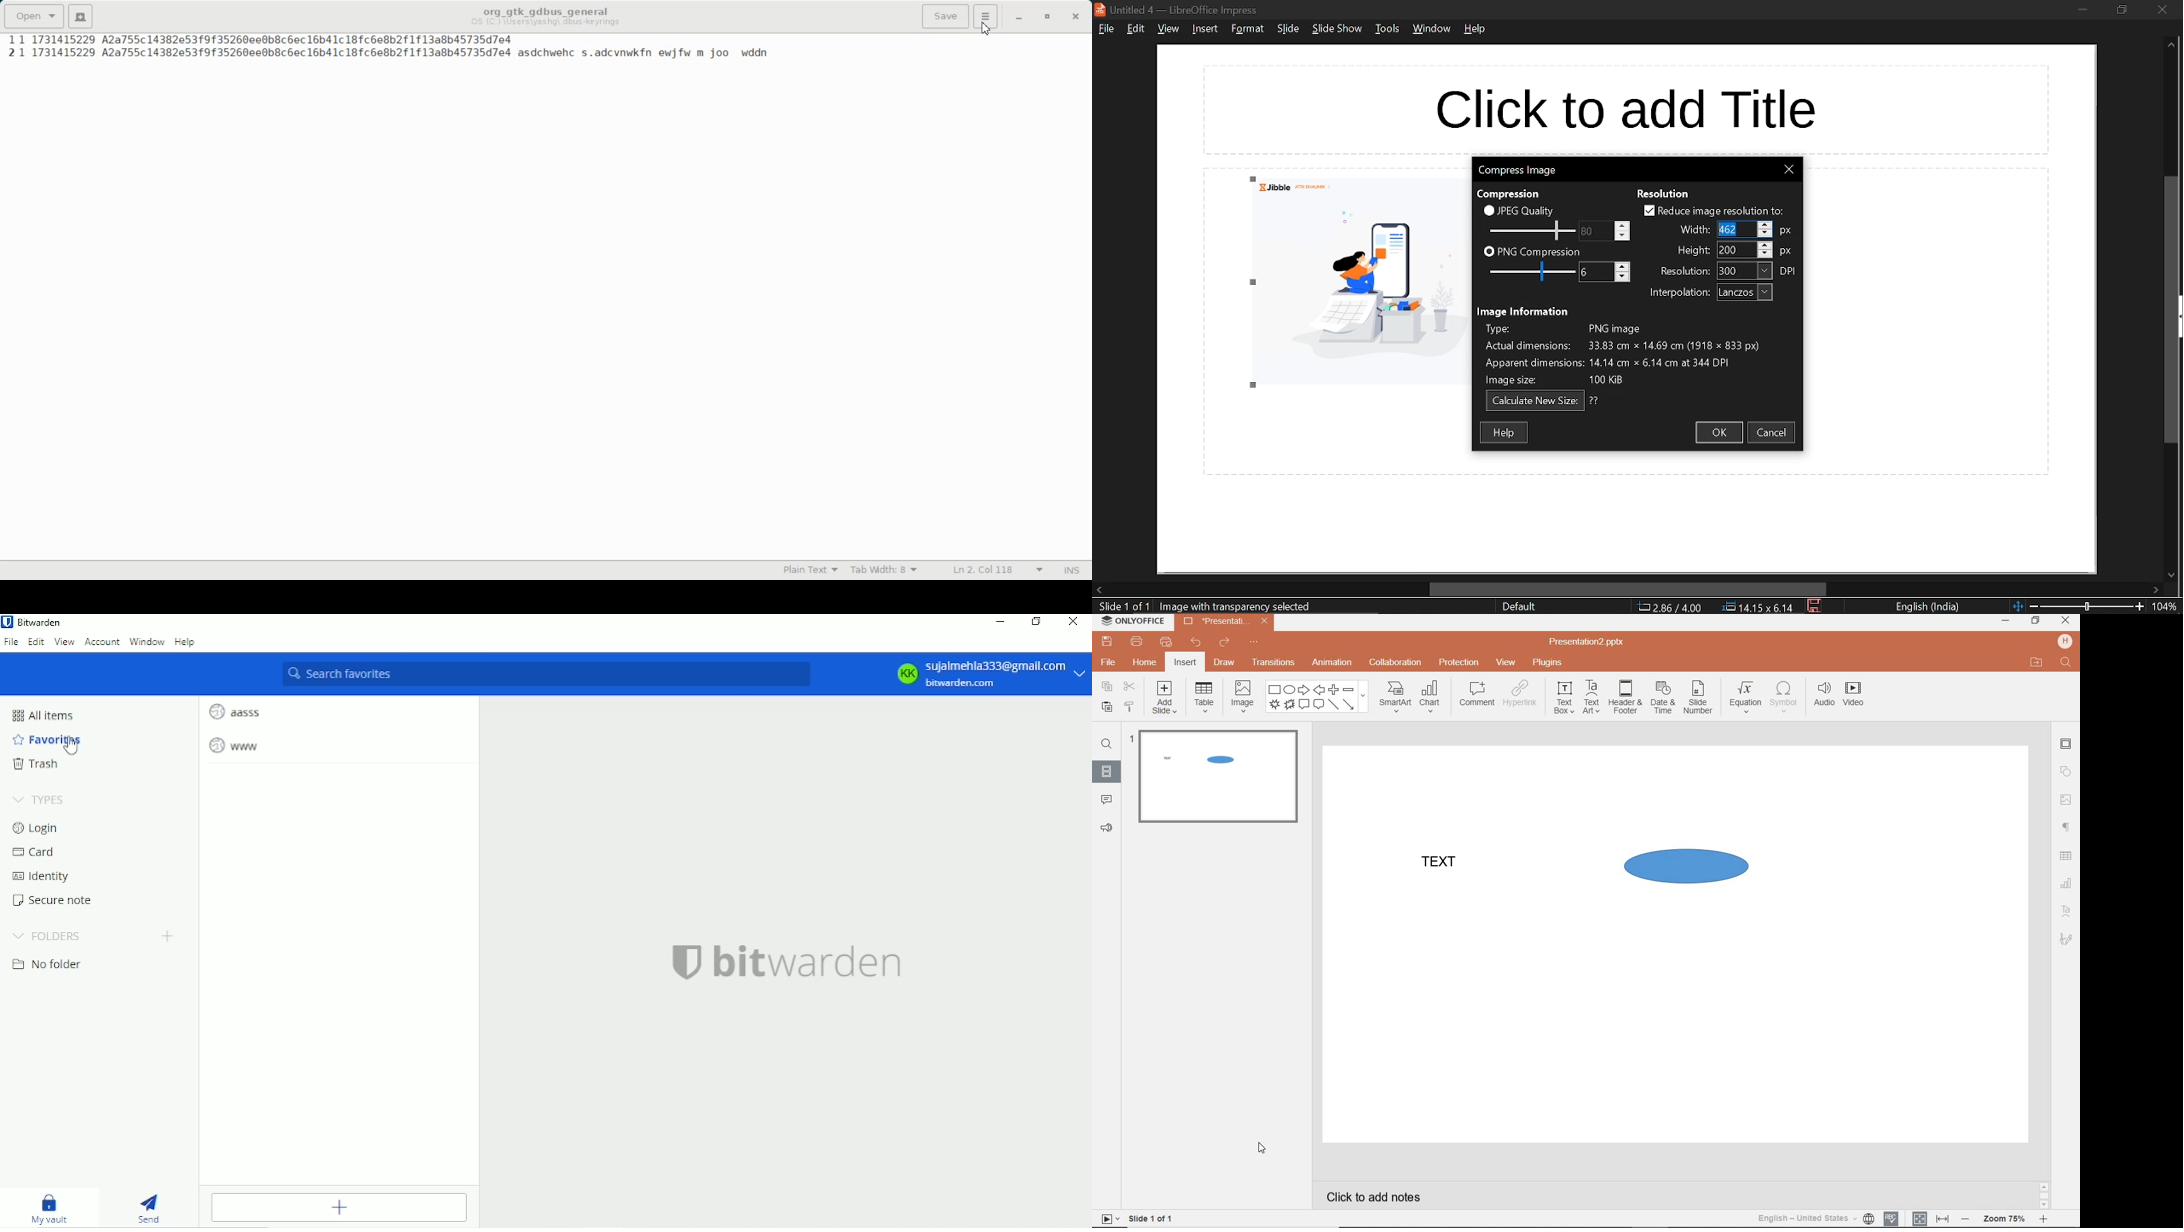  I want to click on move right, so click(2156, 591).